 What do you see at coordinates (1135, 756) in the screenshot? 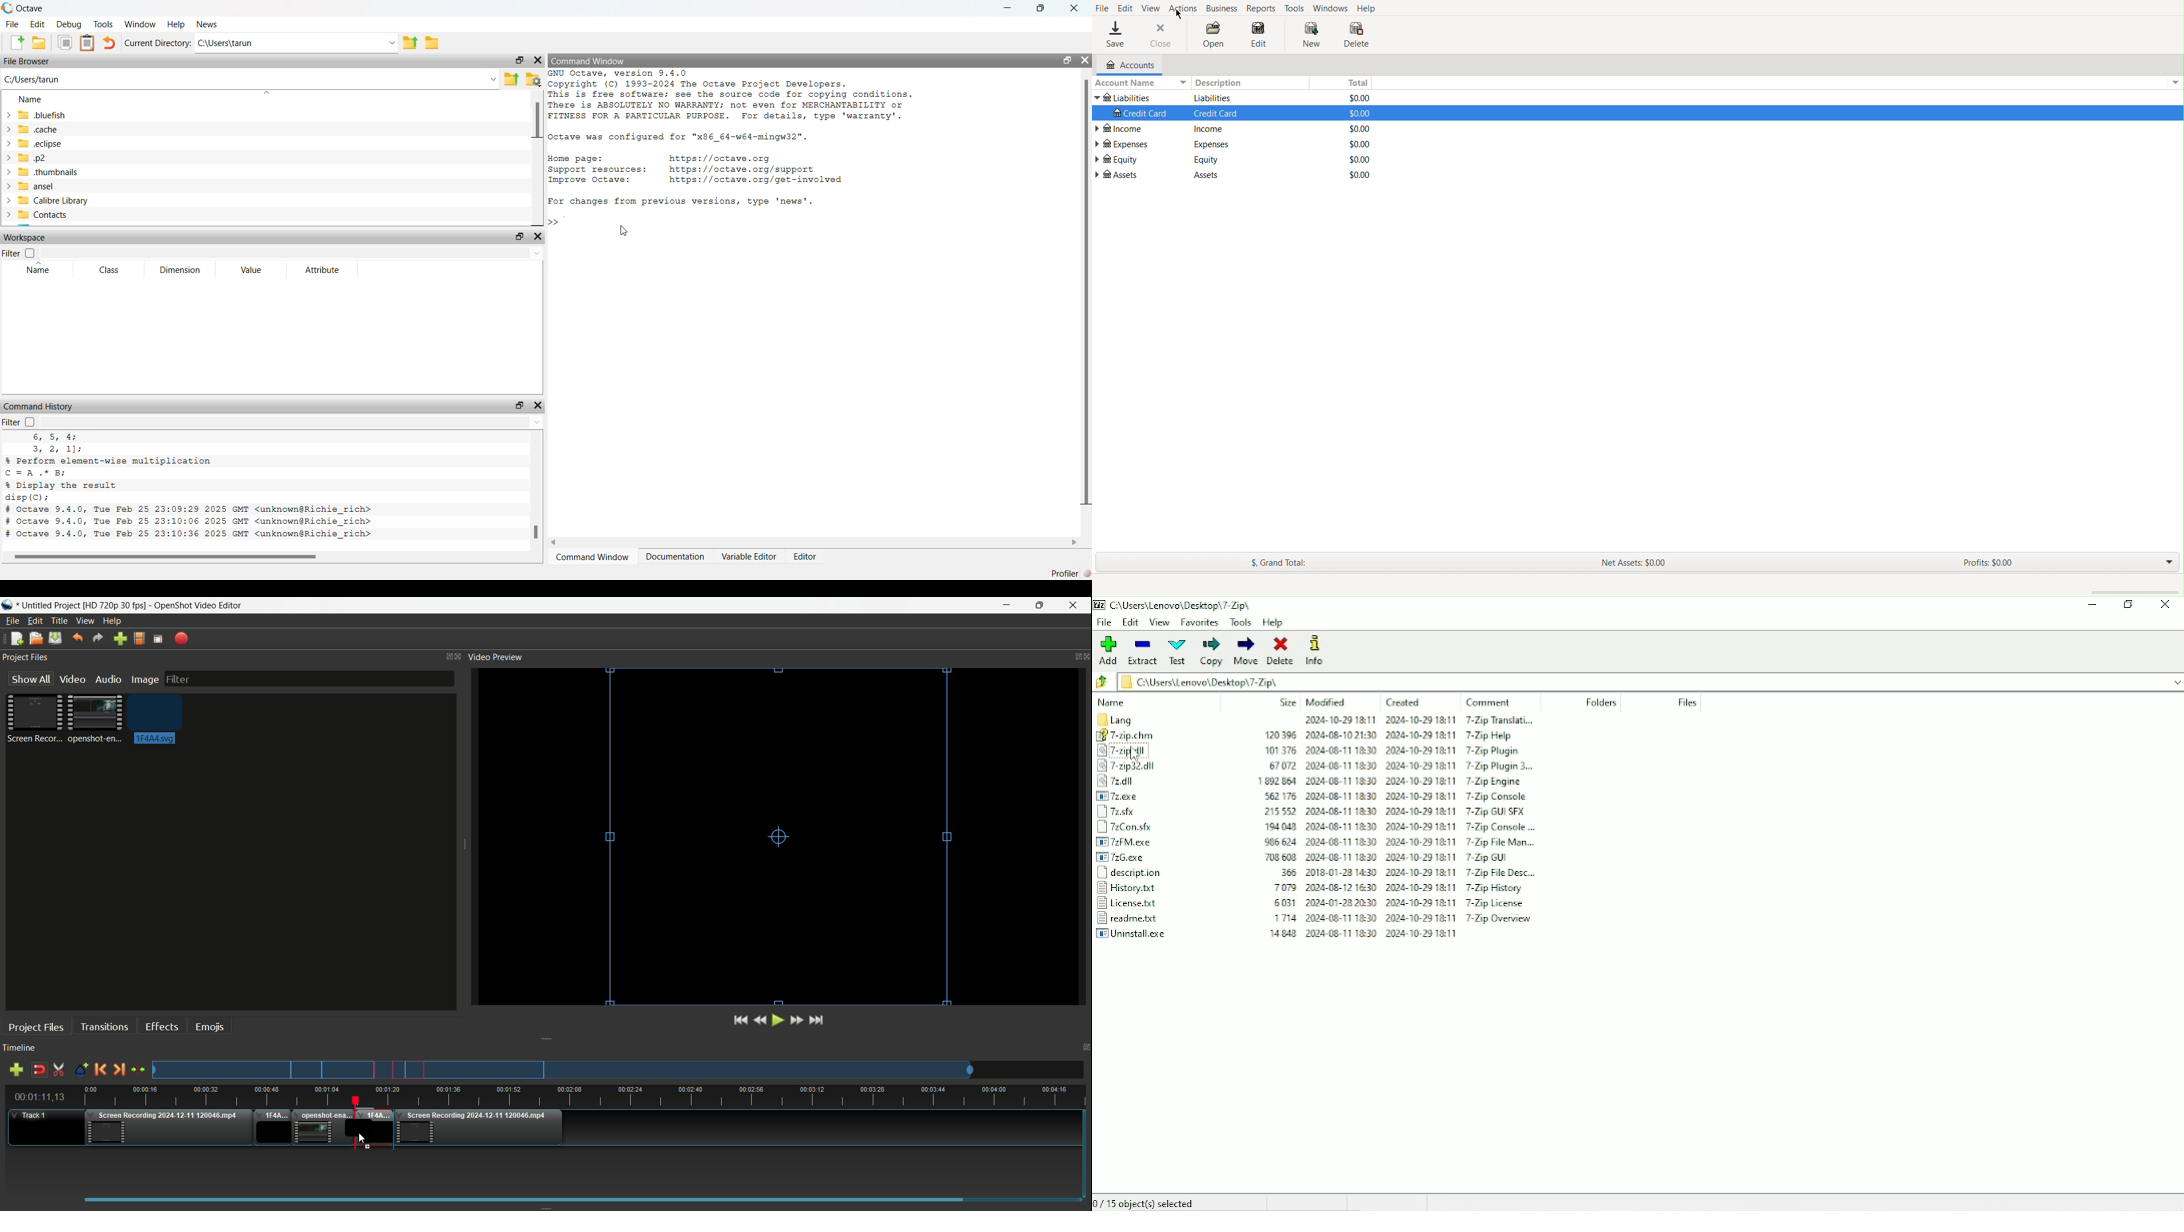
I see `cursor` at bounding box center [1135, 756].